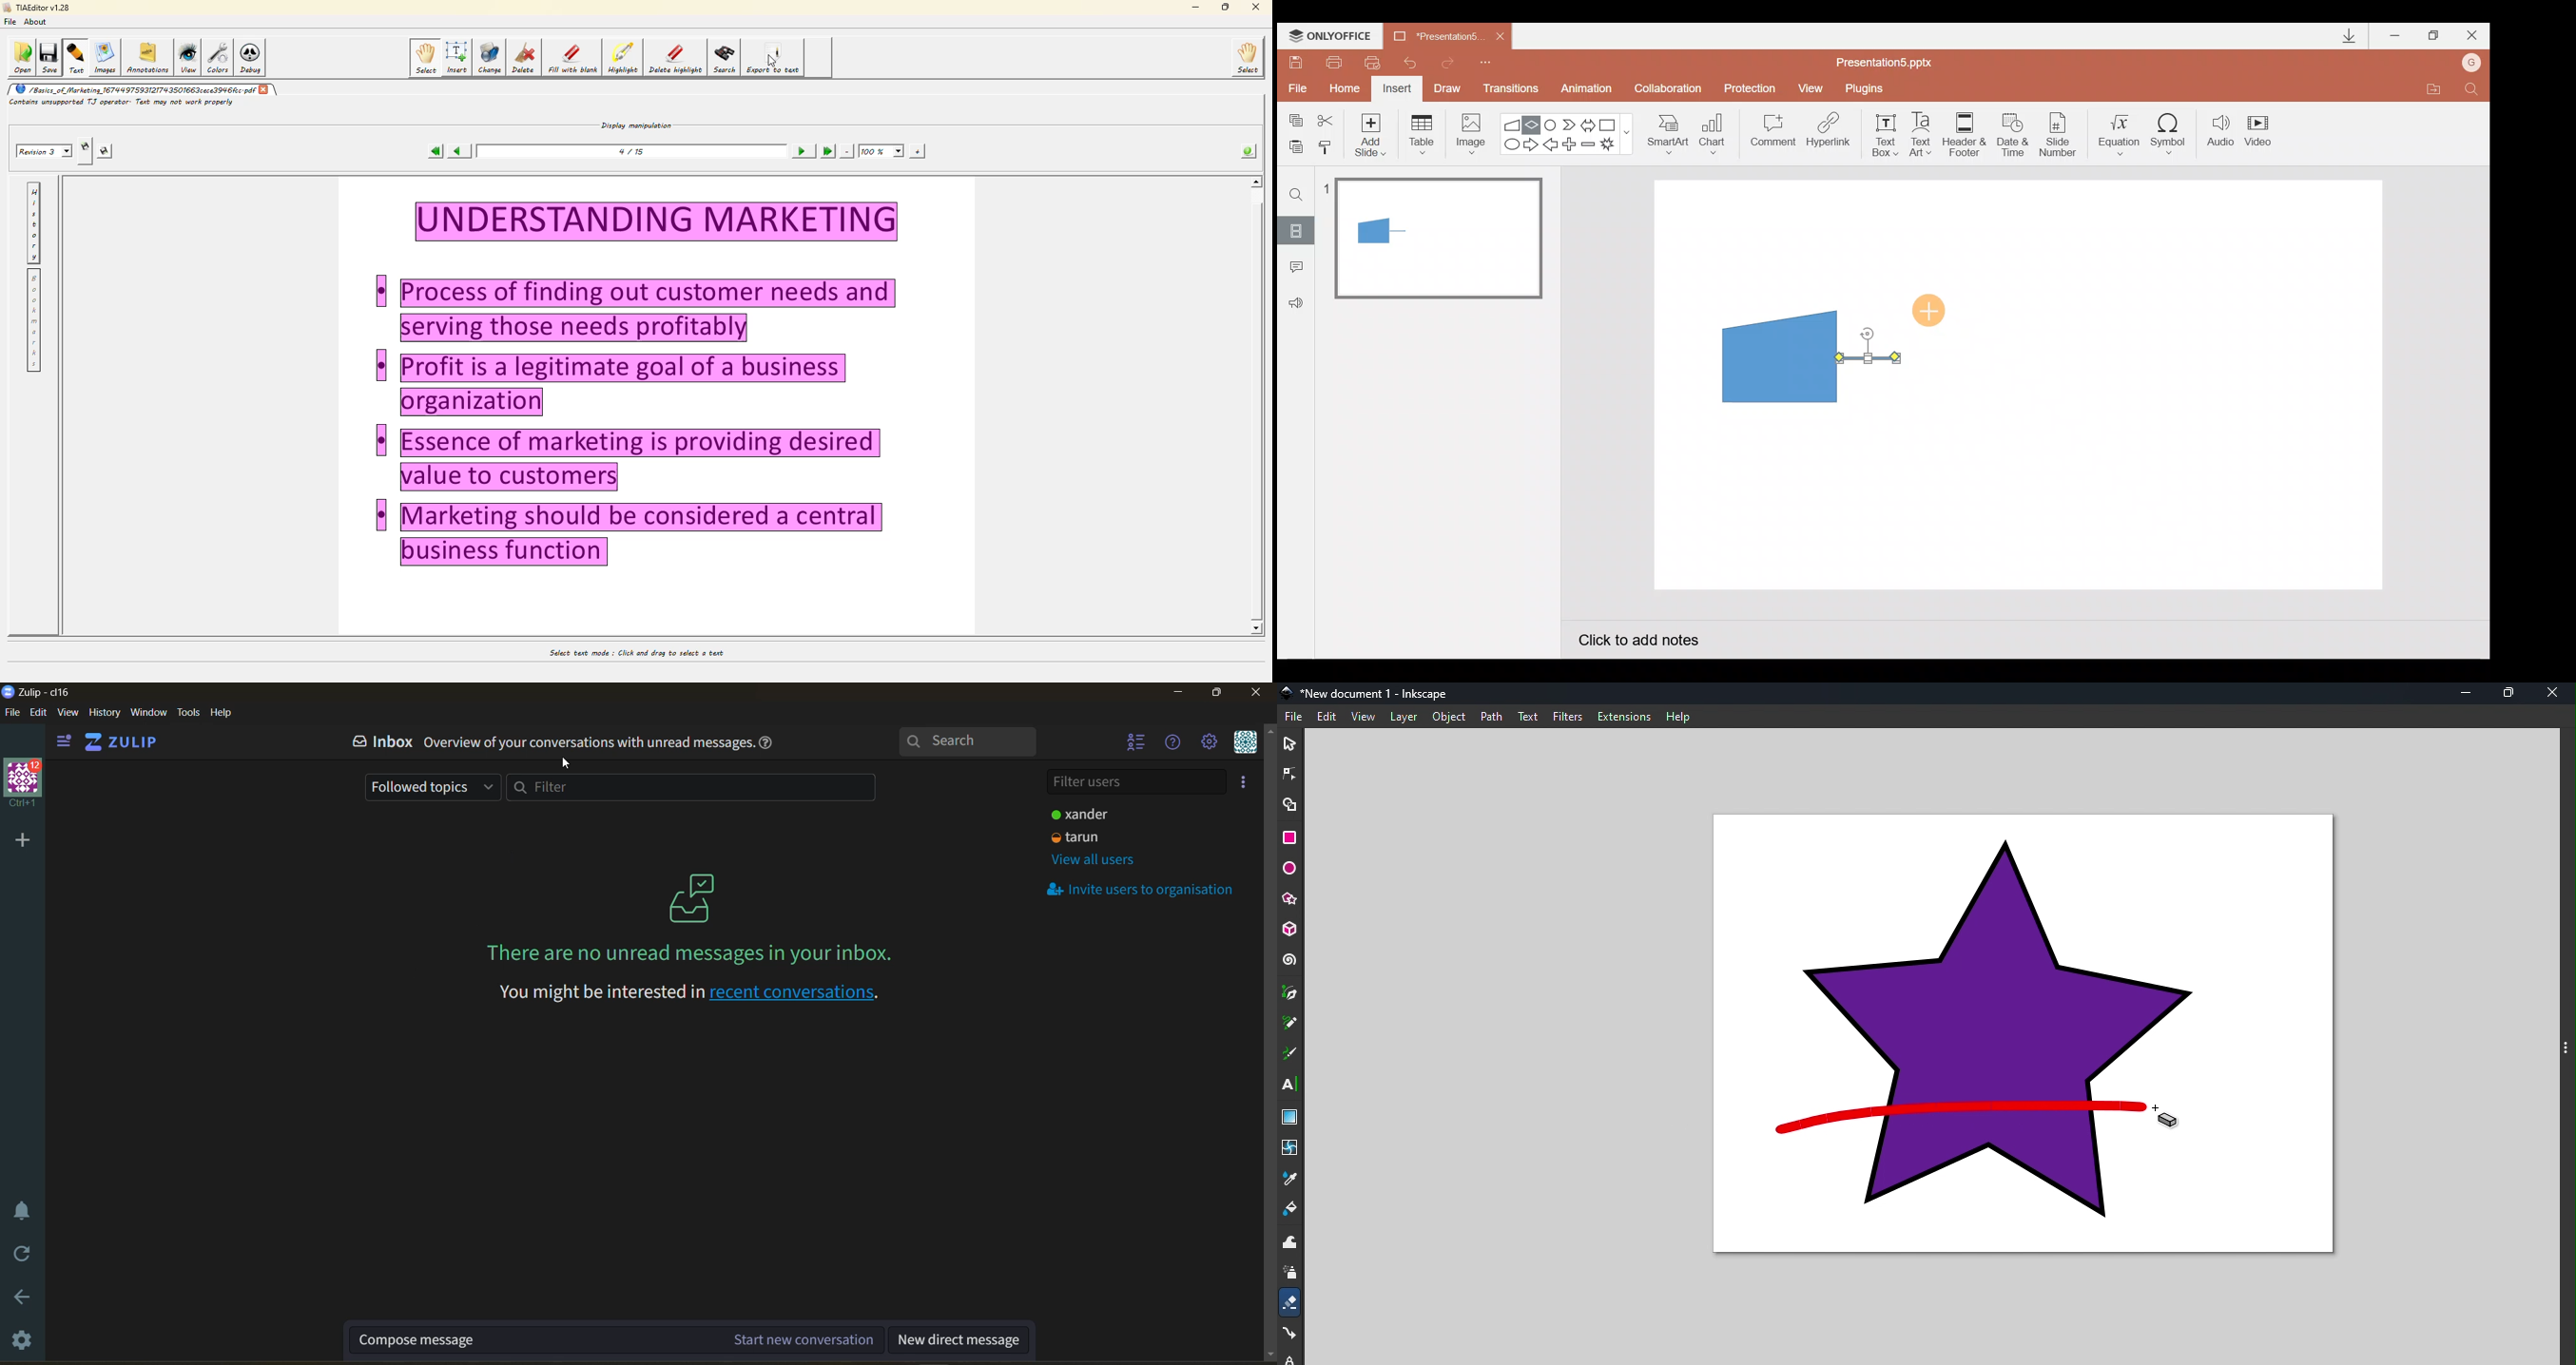  Describe the element at coordinates (1101, 861) in the screenshot. I see `view all users` at that location.